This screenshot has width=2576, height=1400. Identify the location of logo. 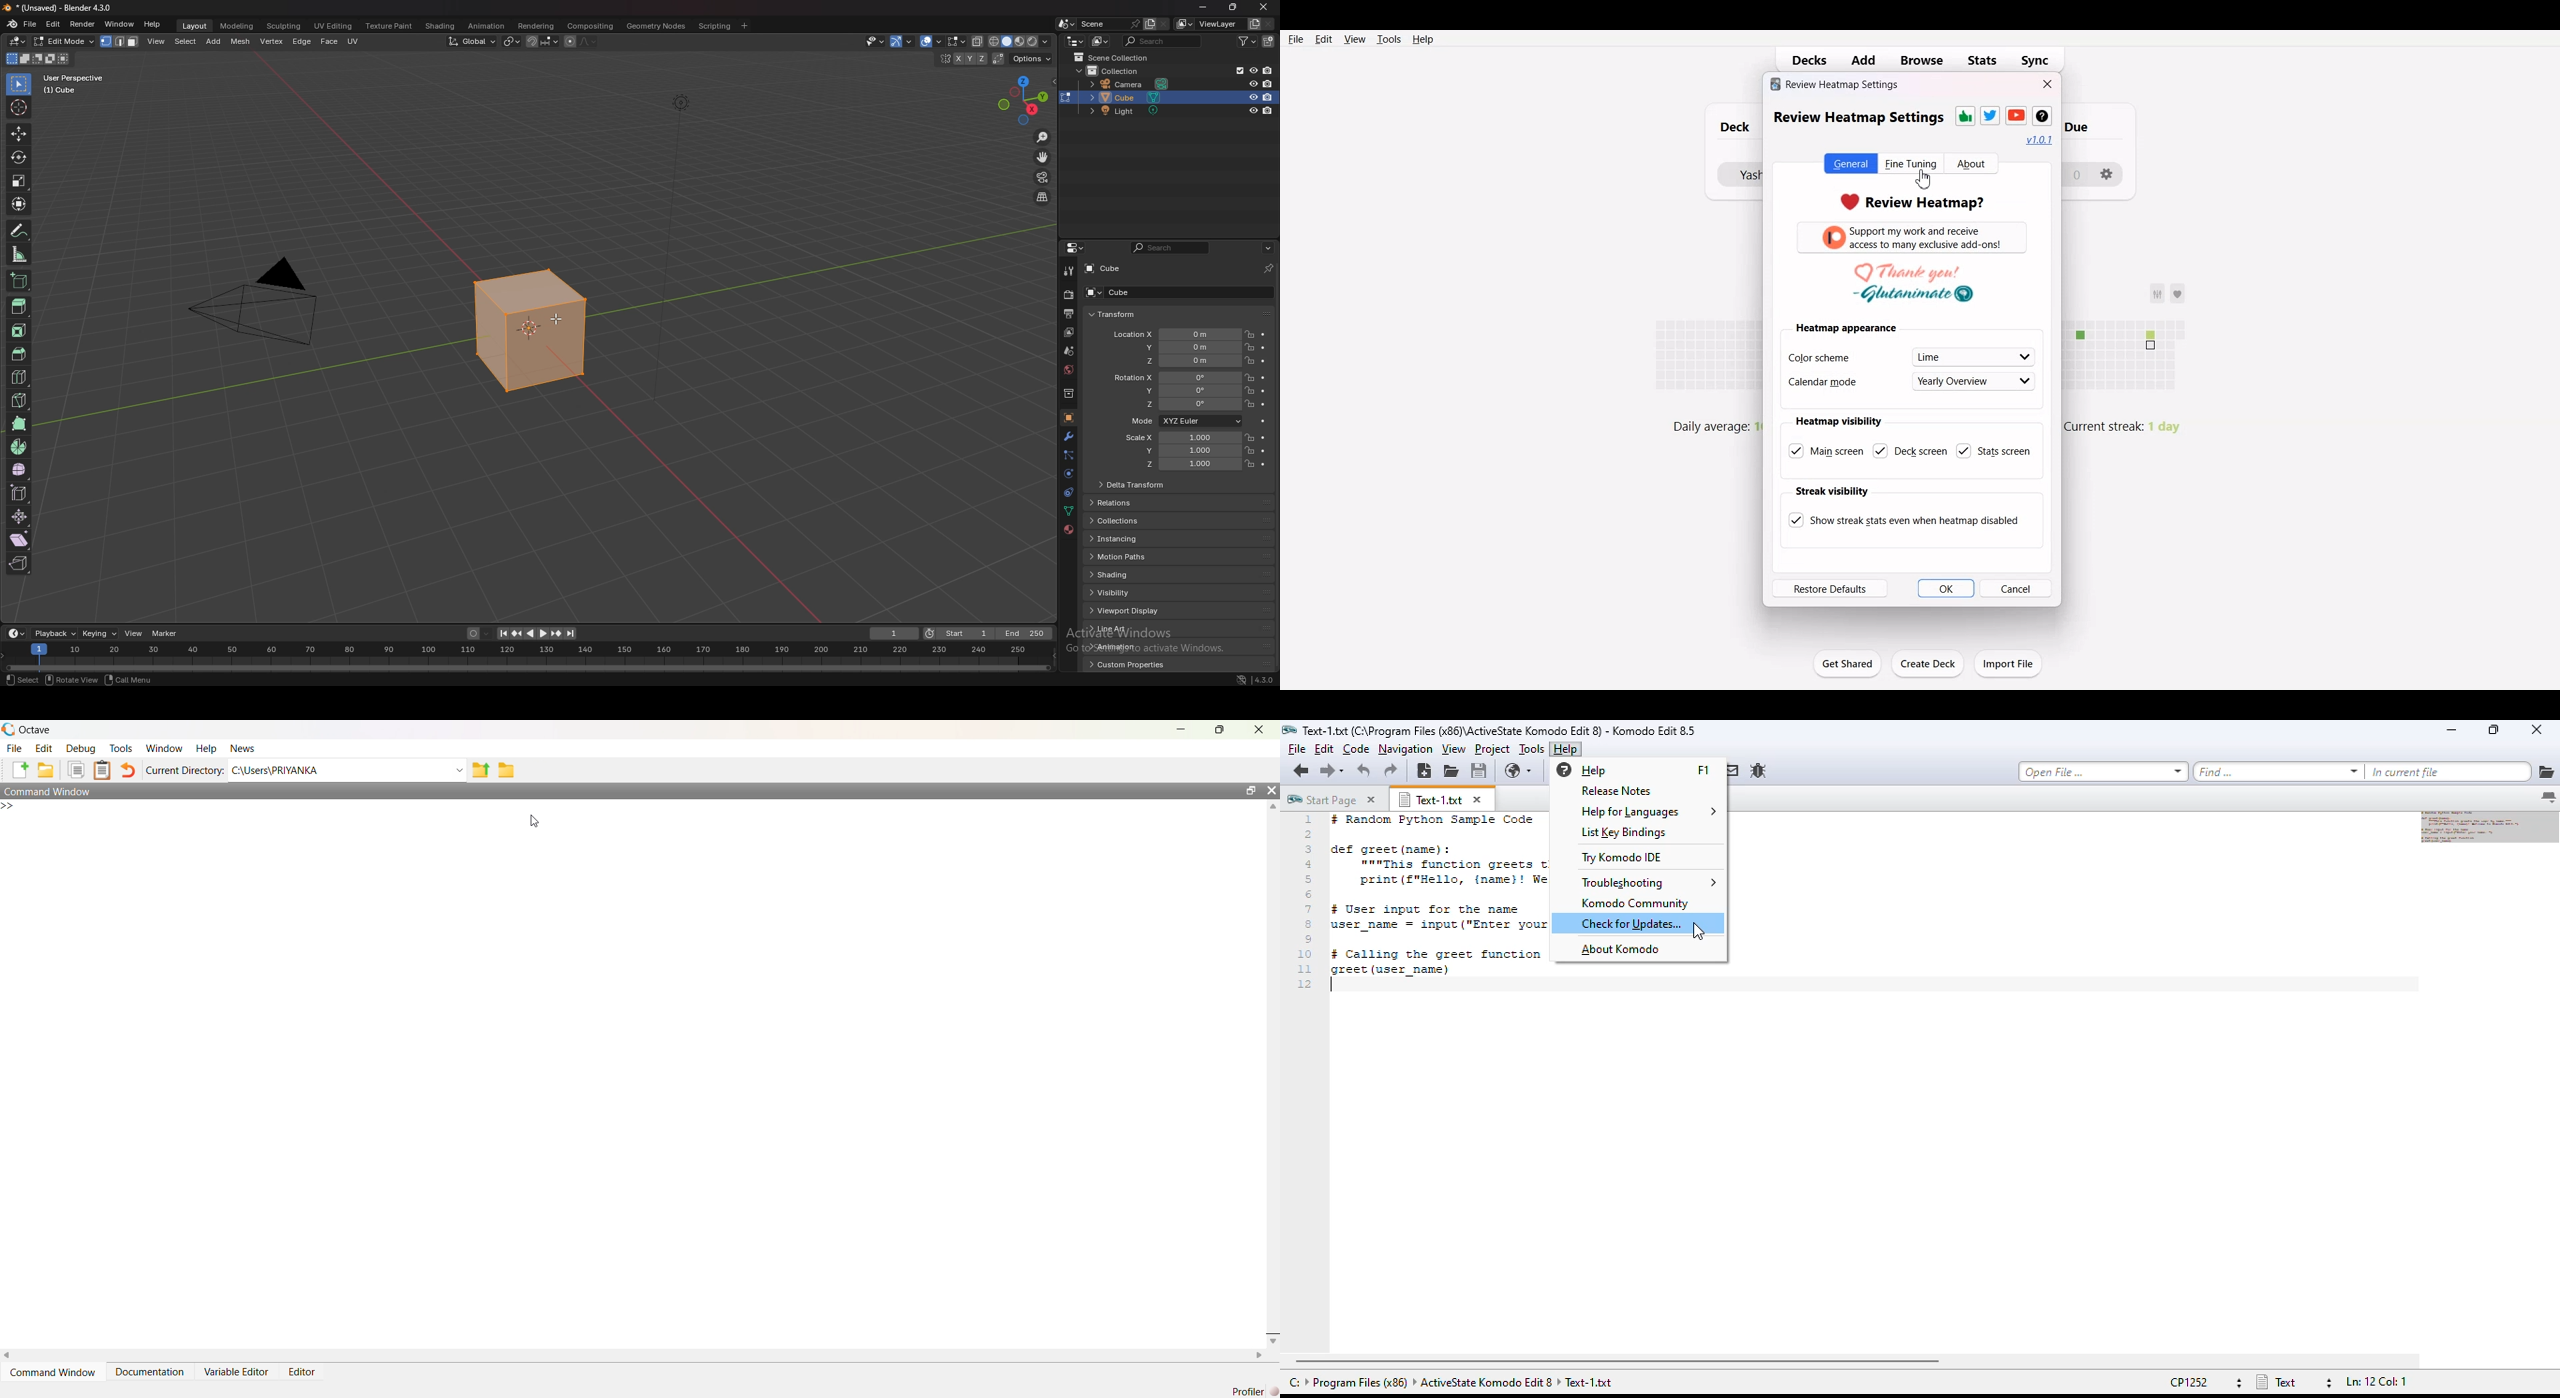
(1289, 729).